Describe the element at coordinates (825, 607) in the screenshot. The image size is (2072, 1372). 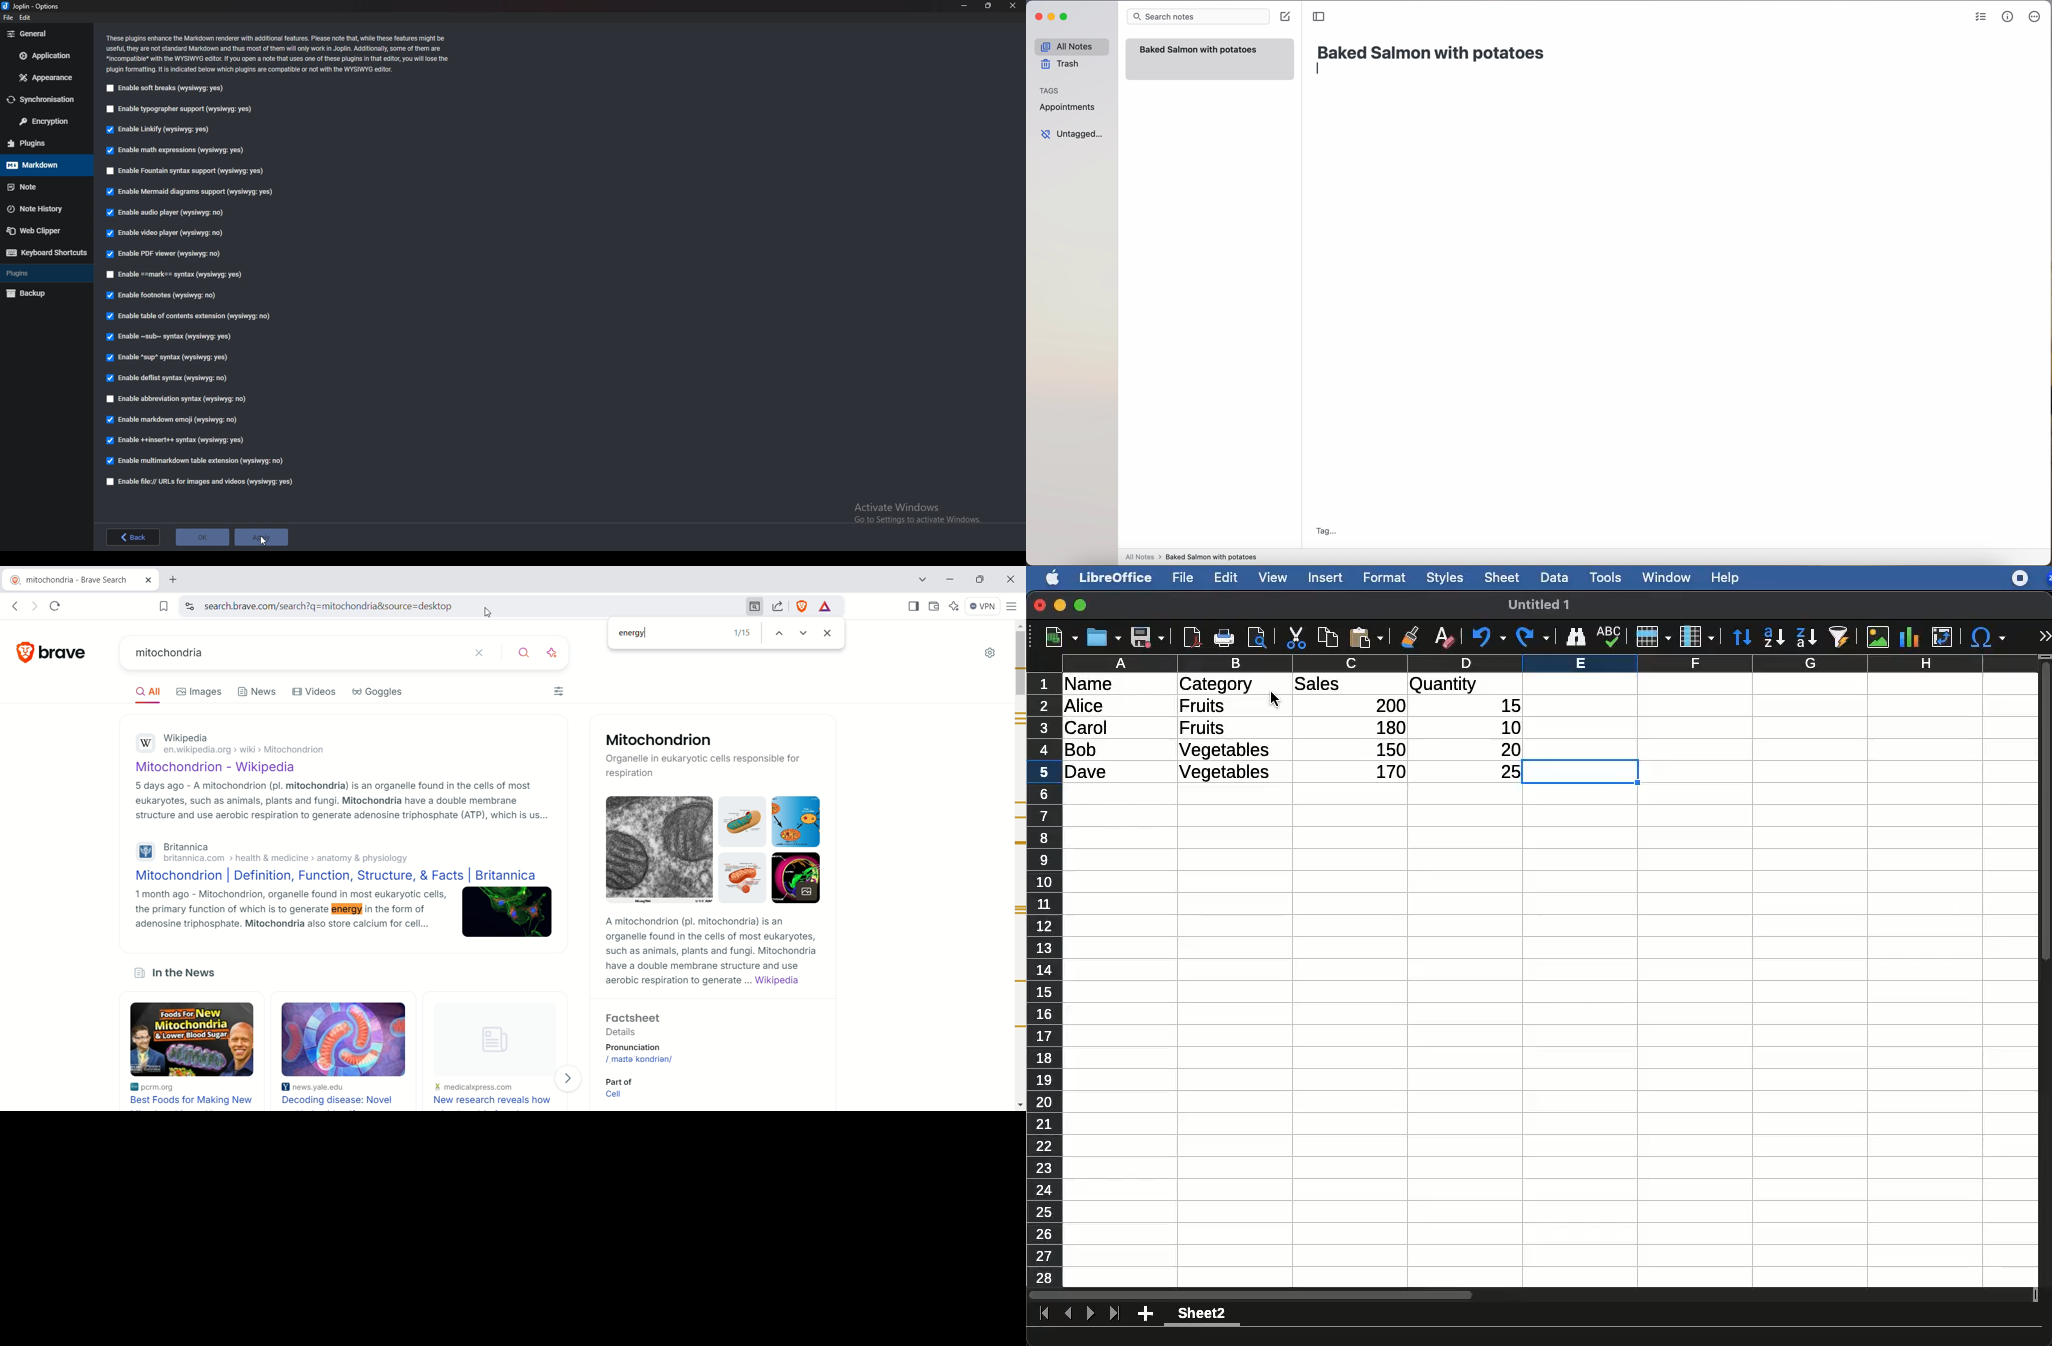
I see `rewards` at that location.